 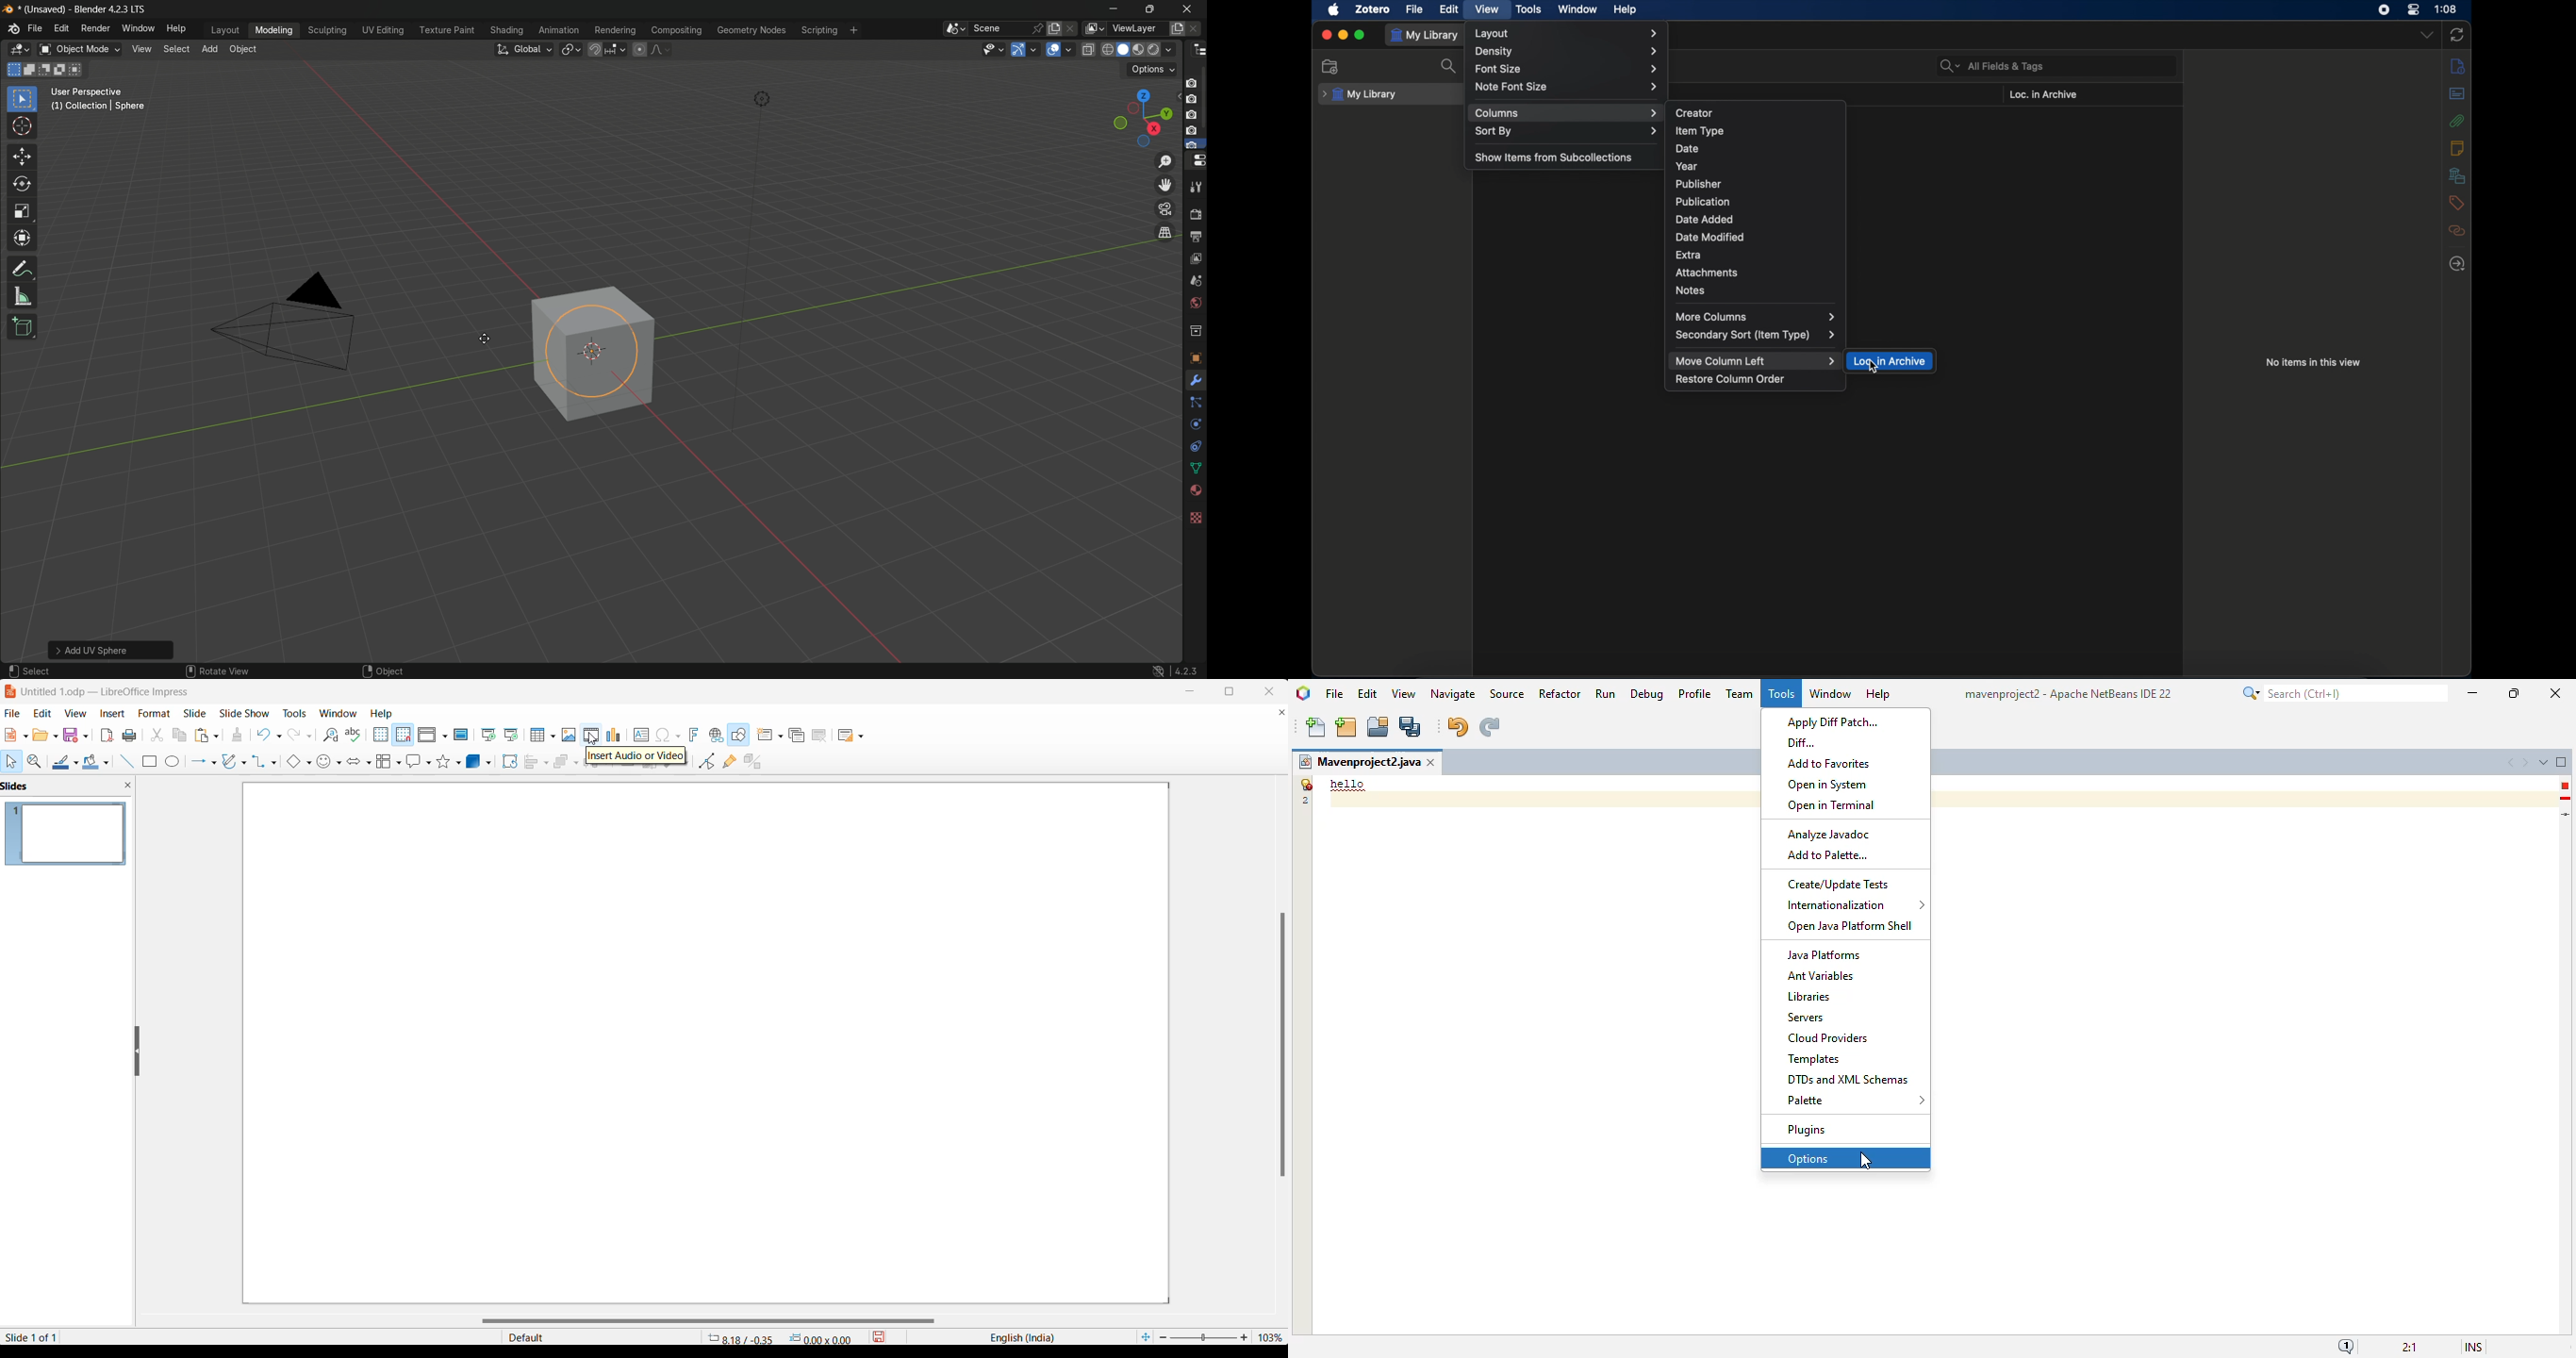 What do you see at coordinates (1831, 693) in the screenshot?
I see `window` at bounding box center [1831, 693].